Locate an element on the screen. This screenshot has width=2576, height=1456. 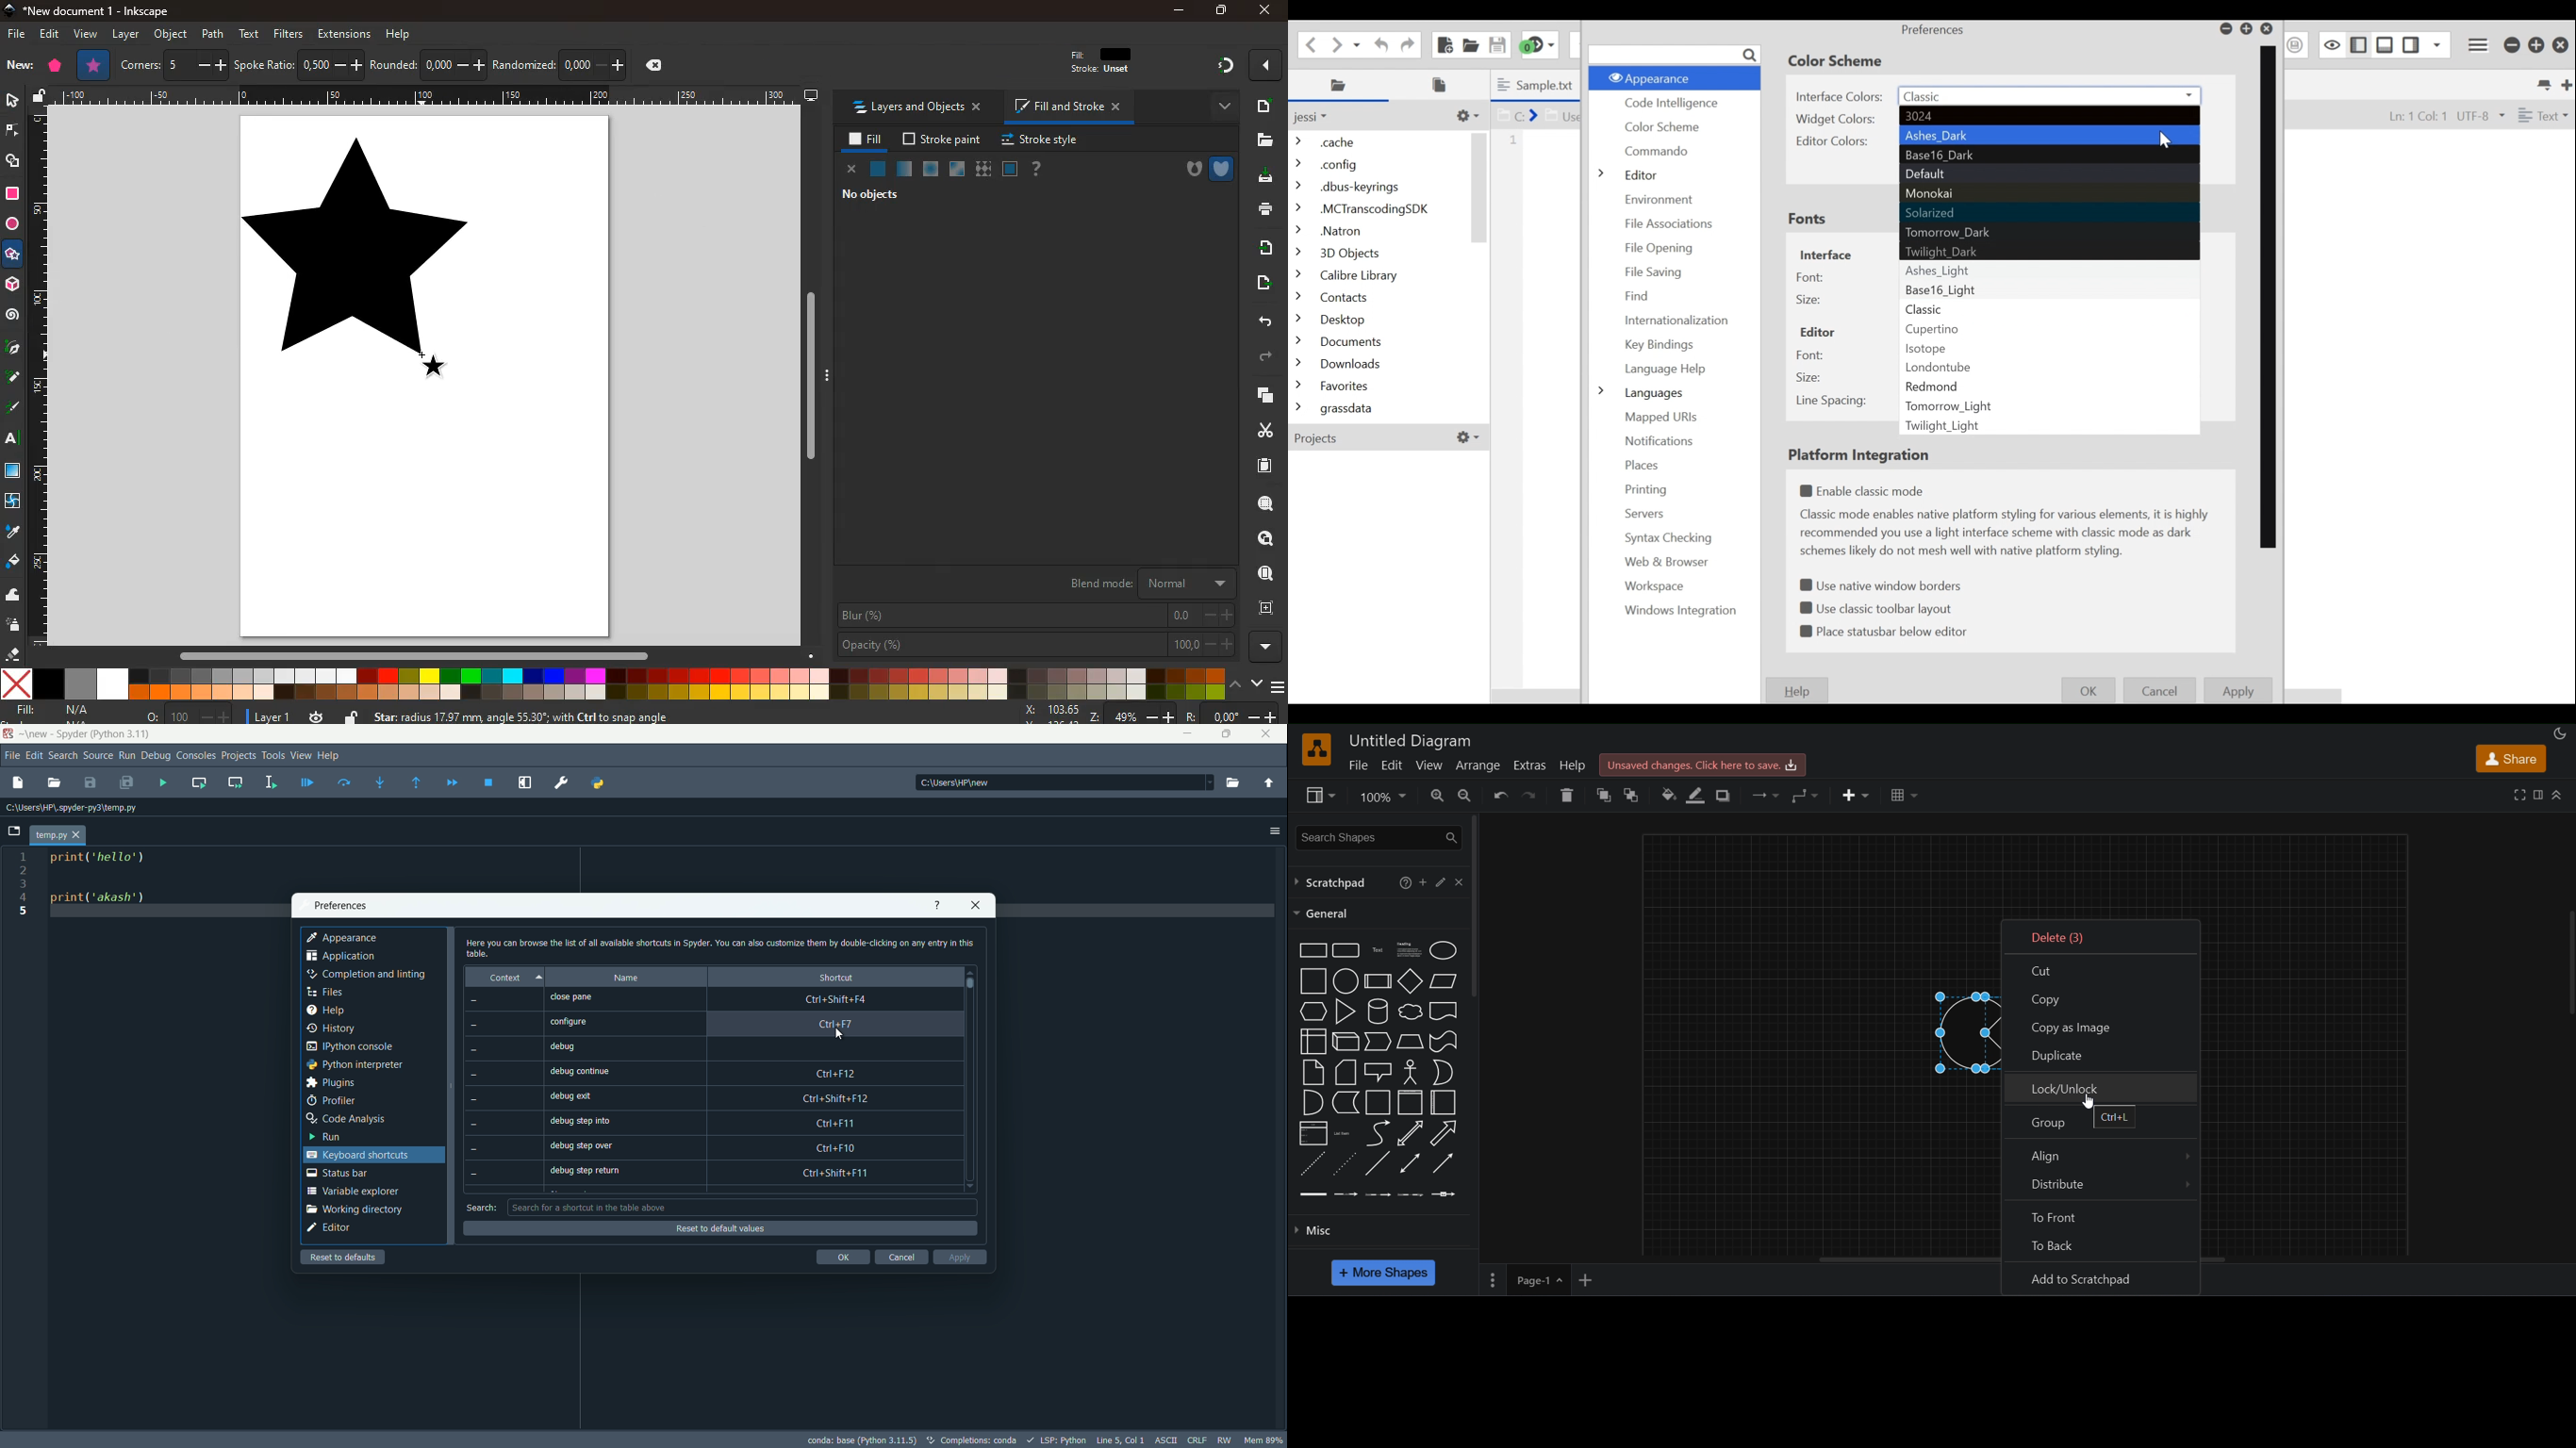
distribute is located at coordinates (2098, 1185).